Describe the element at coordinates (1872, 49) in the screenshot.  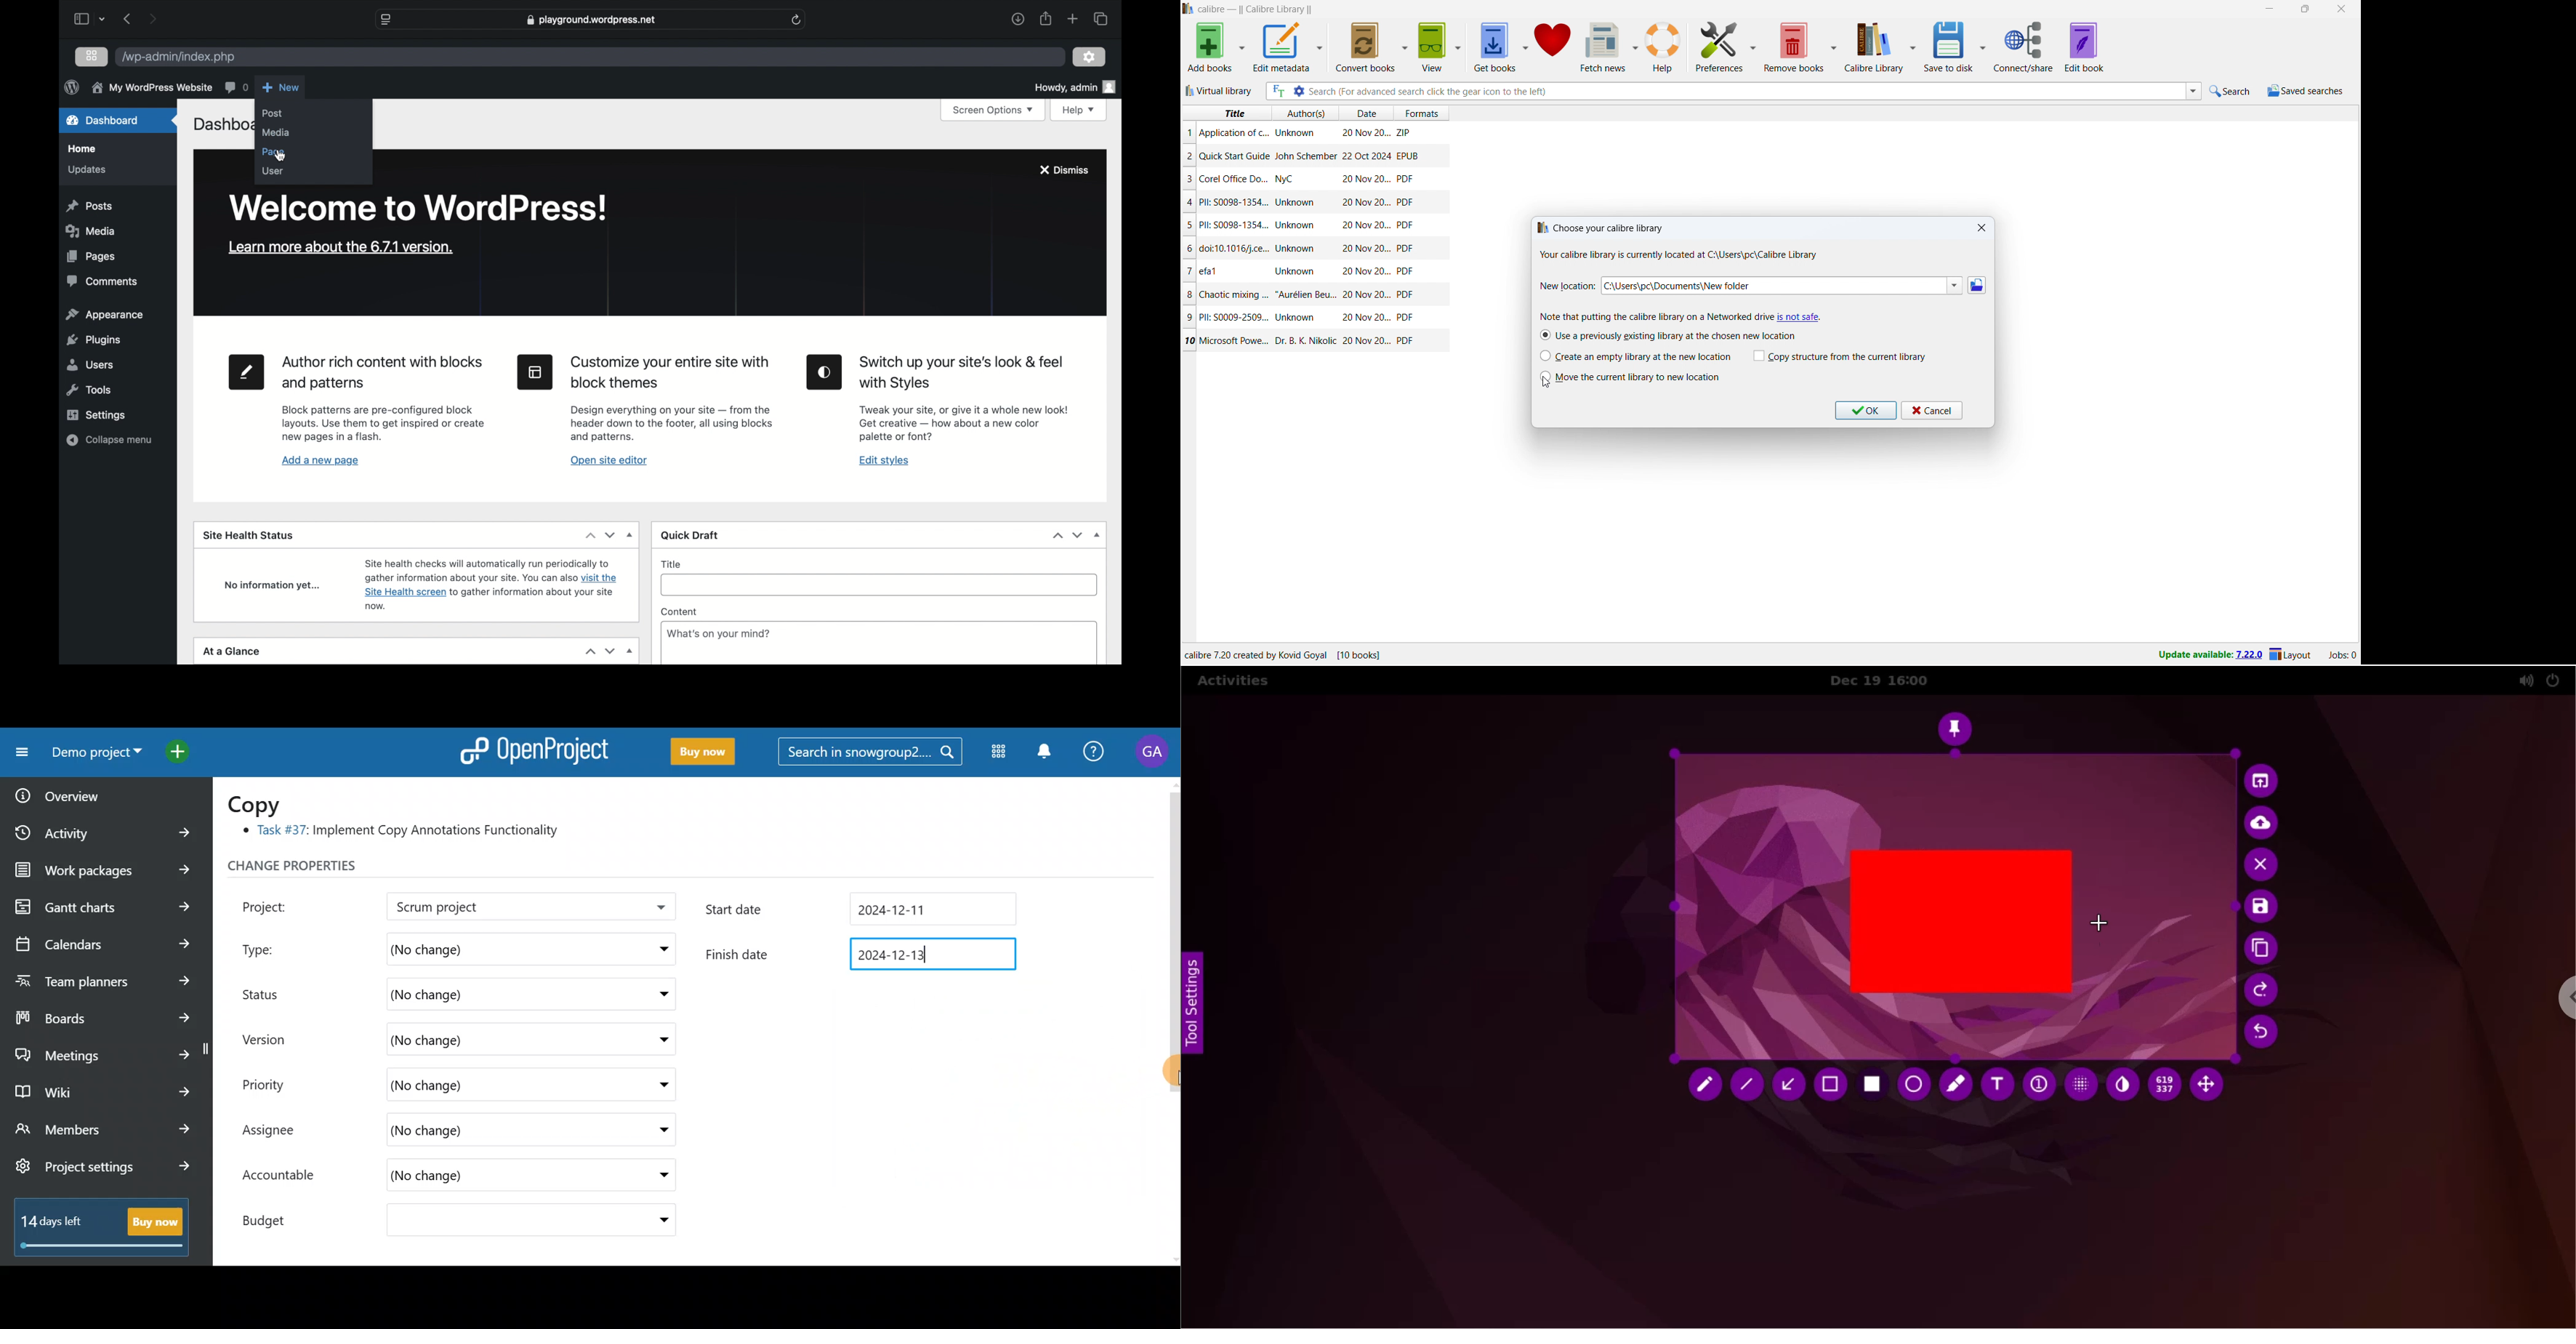
I see `calibre library` at that location.